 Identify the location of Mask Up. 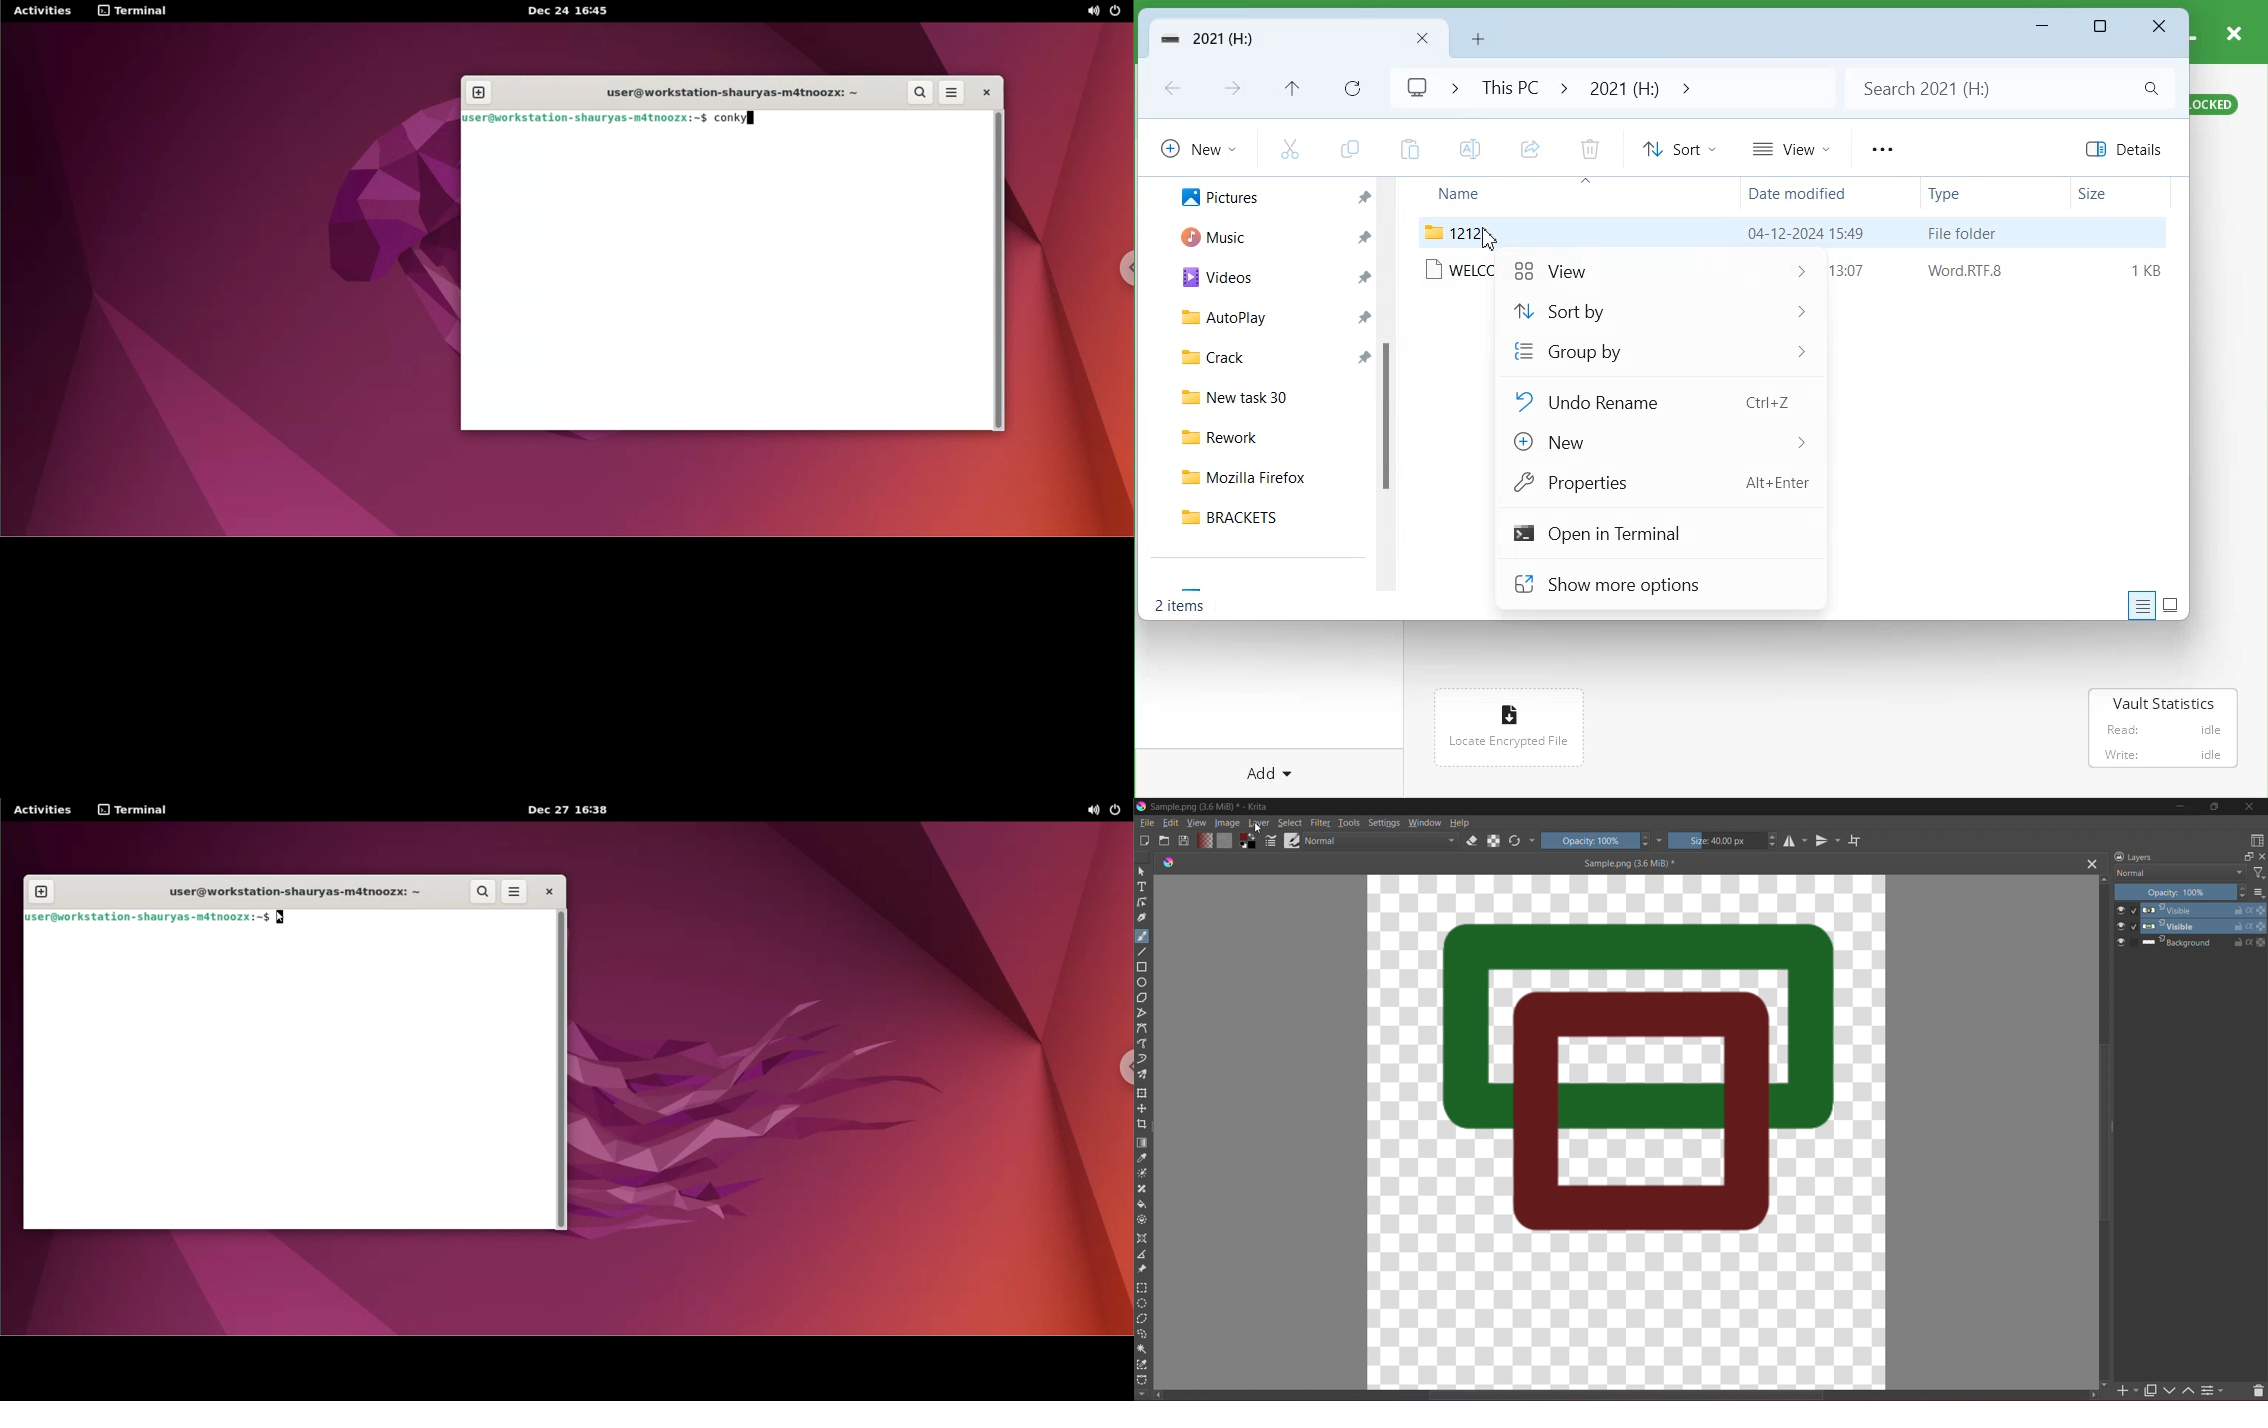
(2187, 1389).